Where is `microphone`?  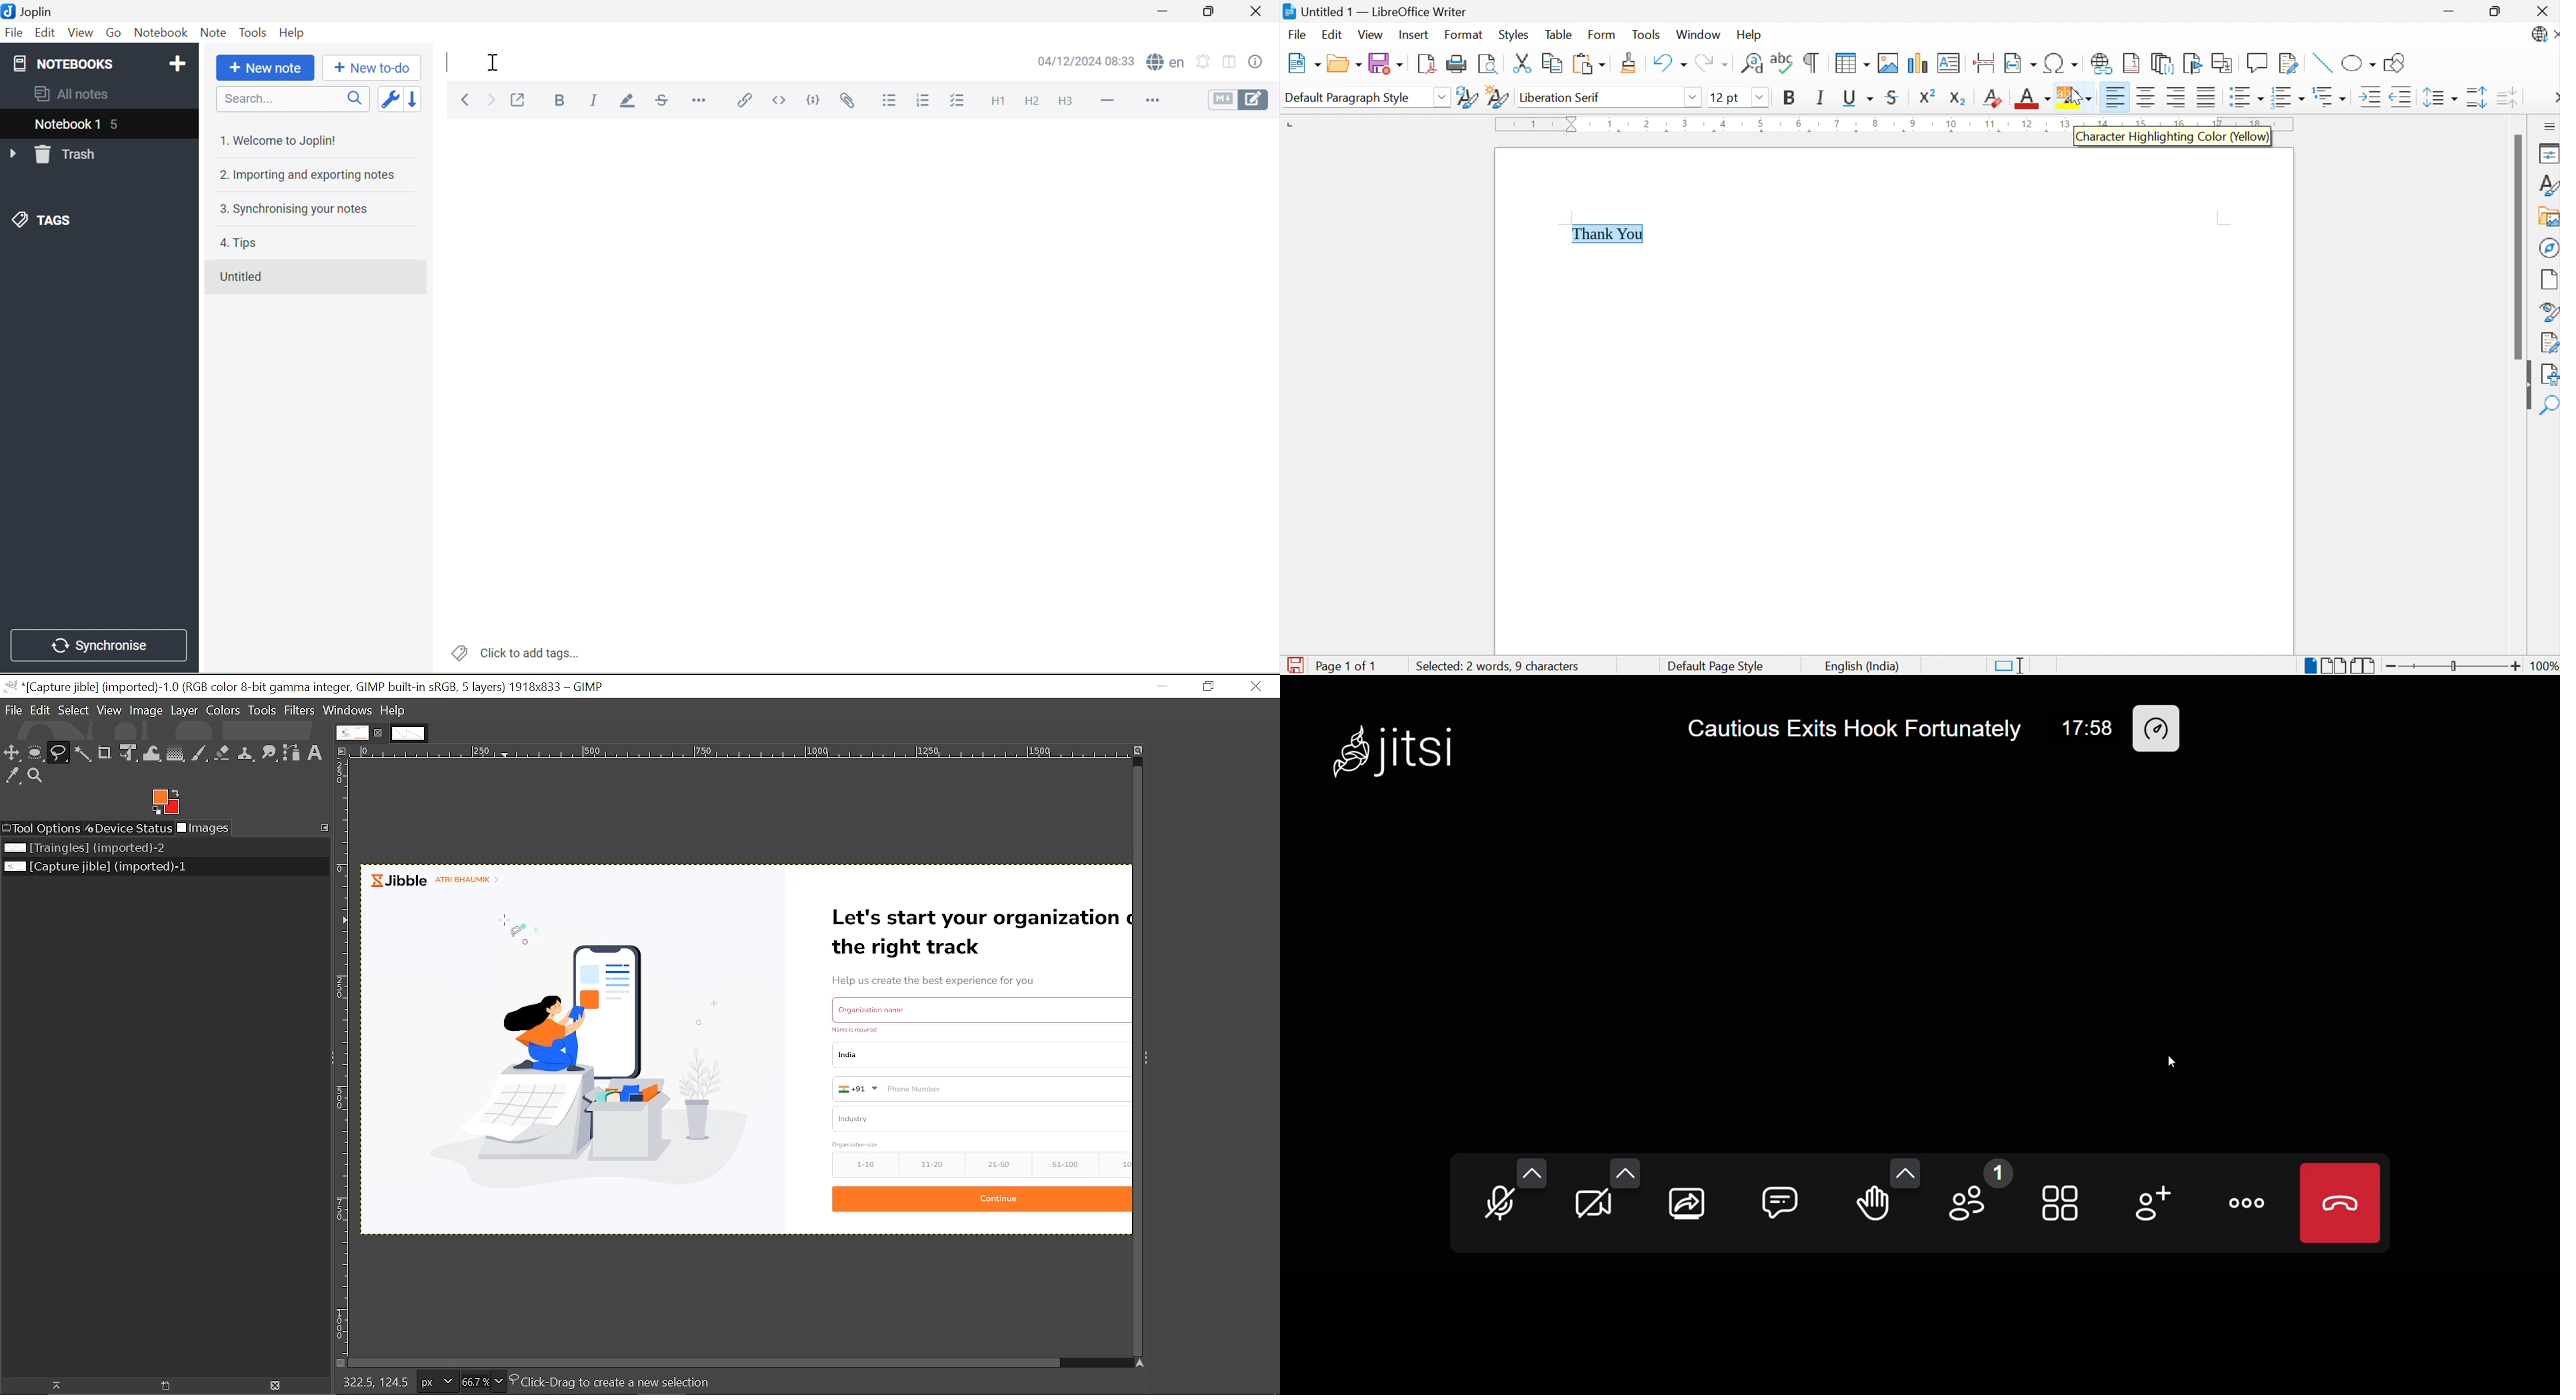 microphone is located at coordinates (1504, 1208).